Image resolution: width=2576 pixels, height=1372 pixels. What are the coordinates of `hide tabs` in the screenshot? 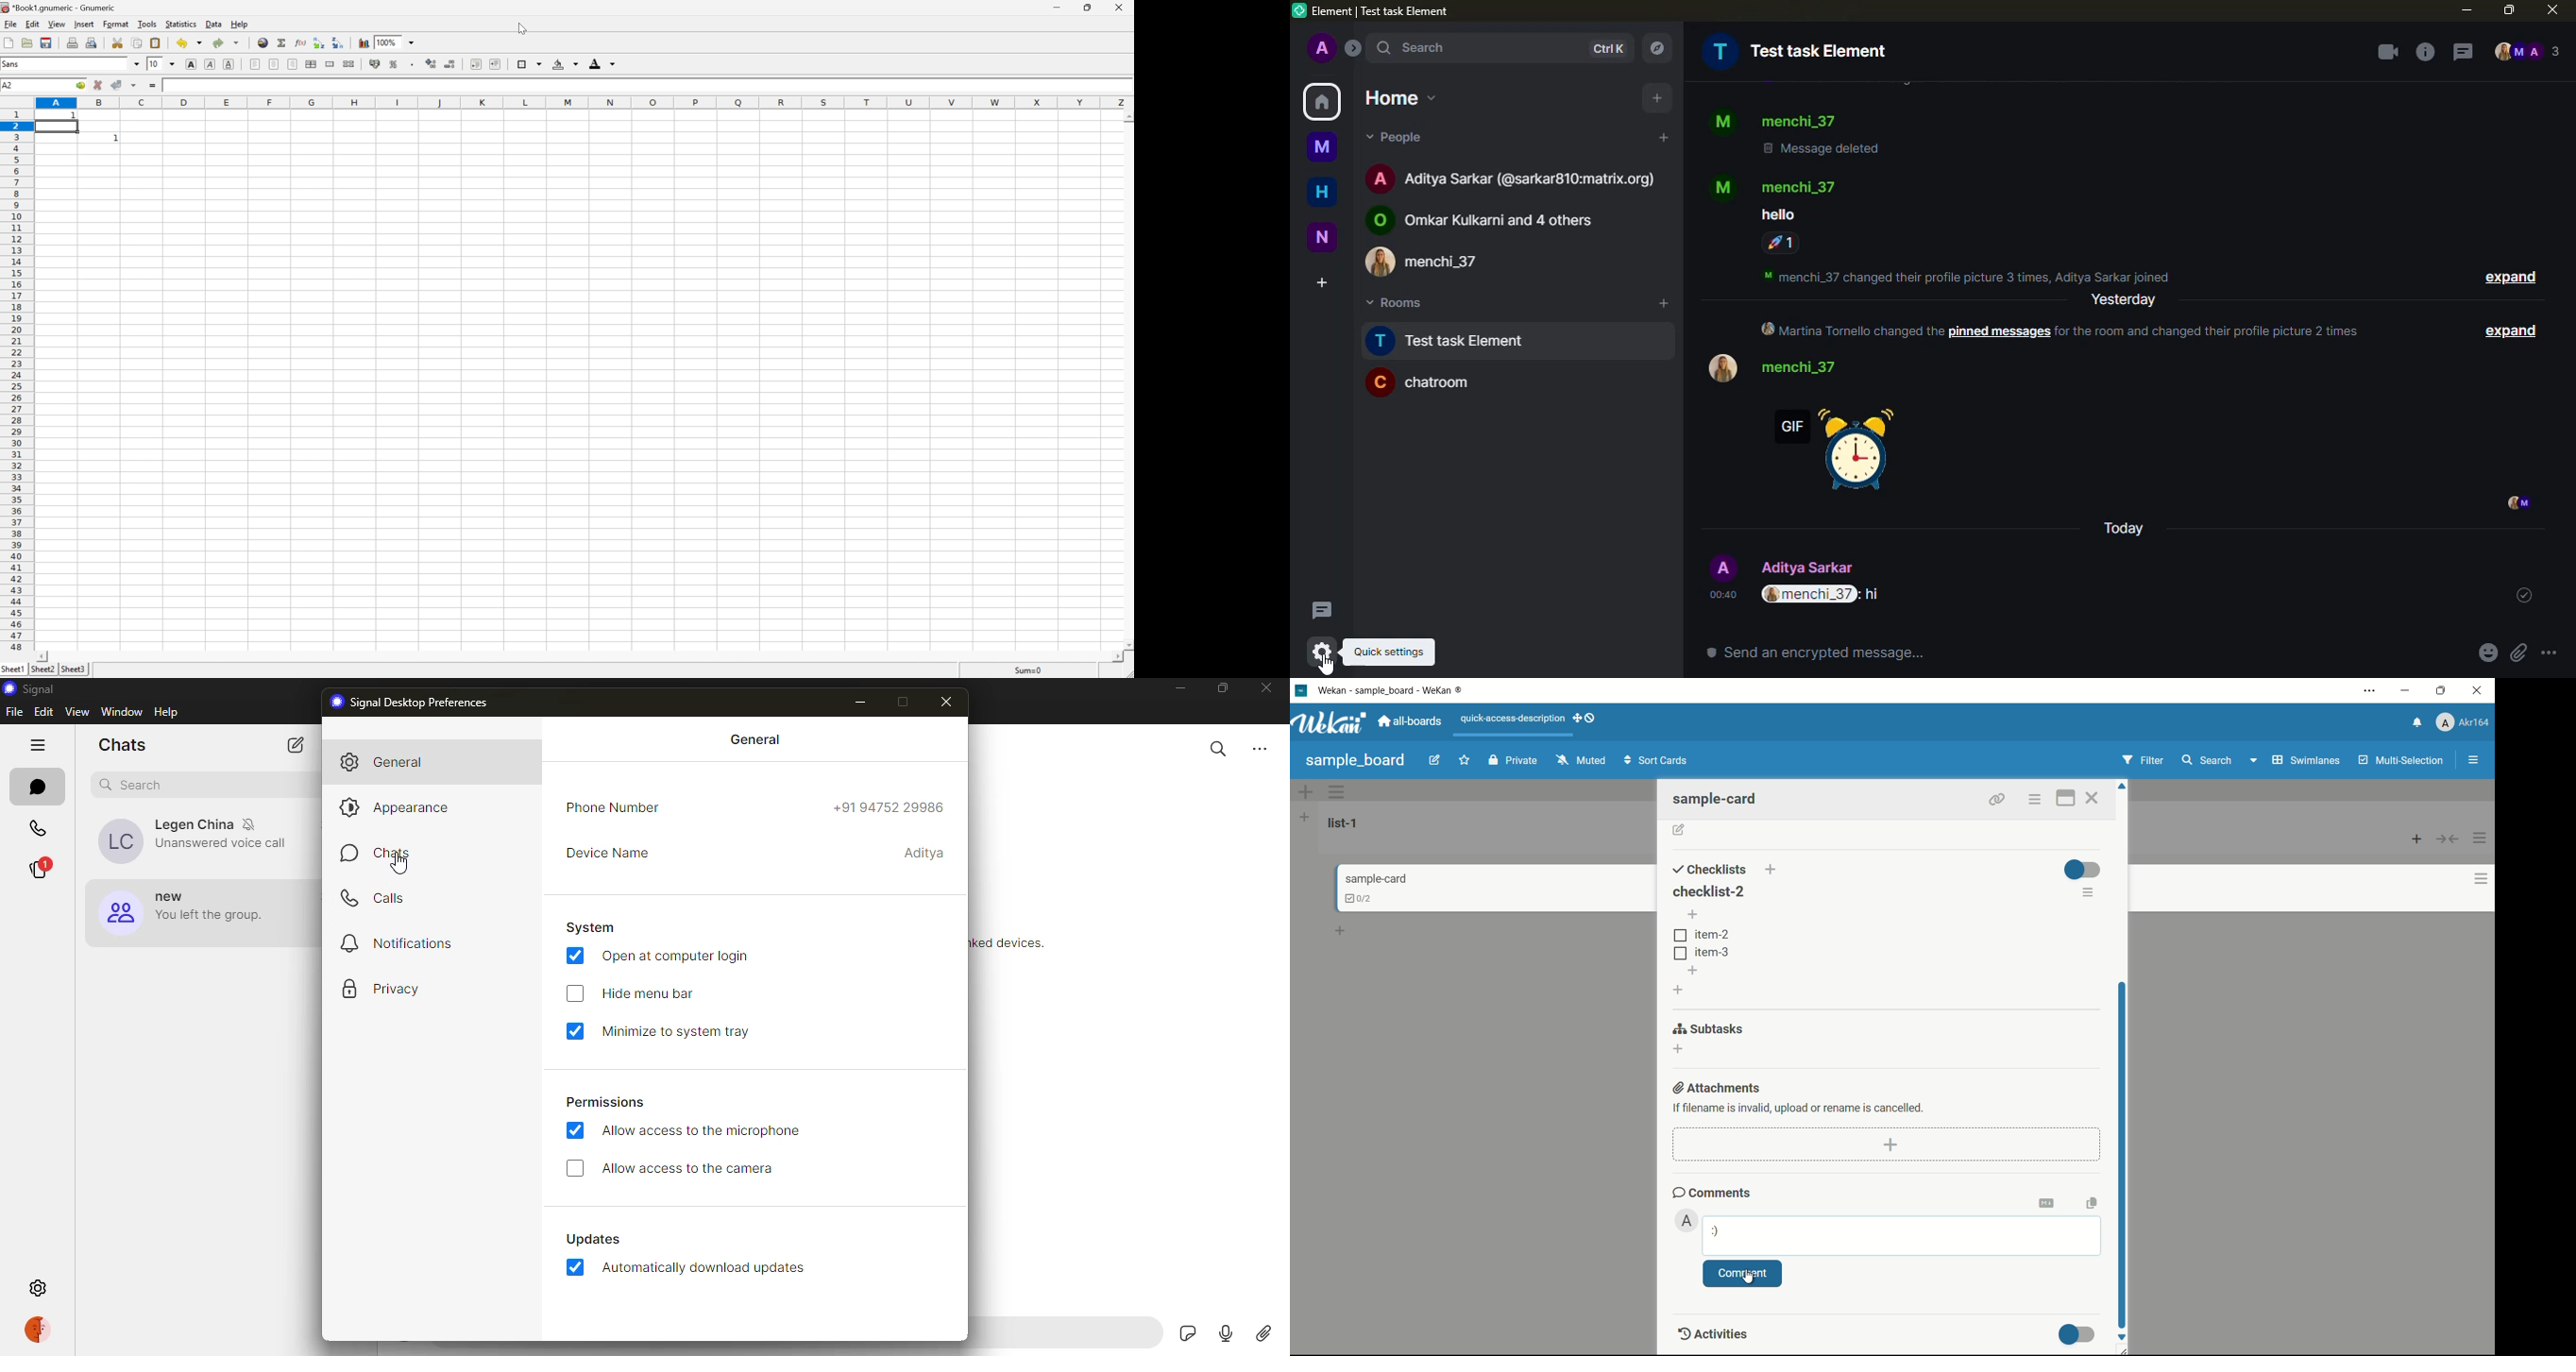 It's located at (36, 743).